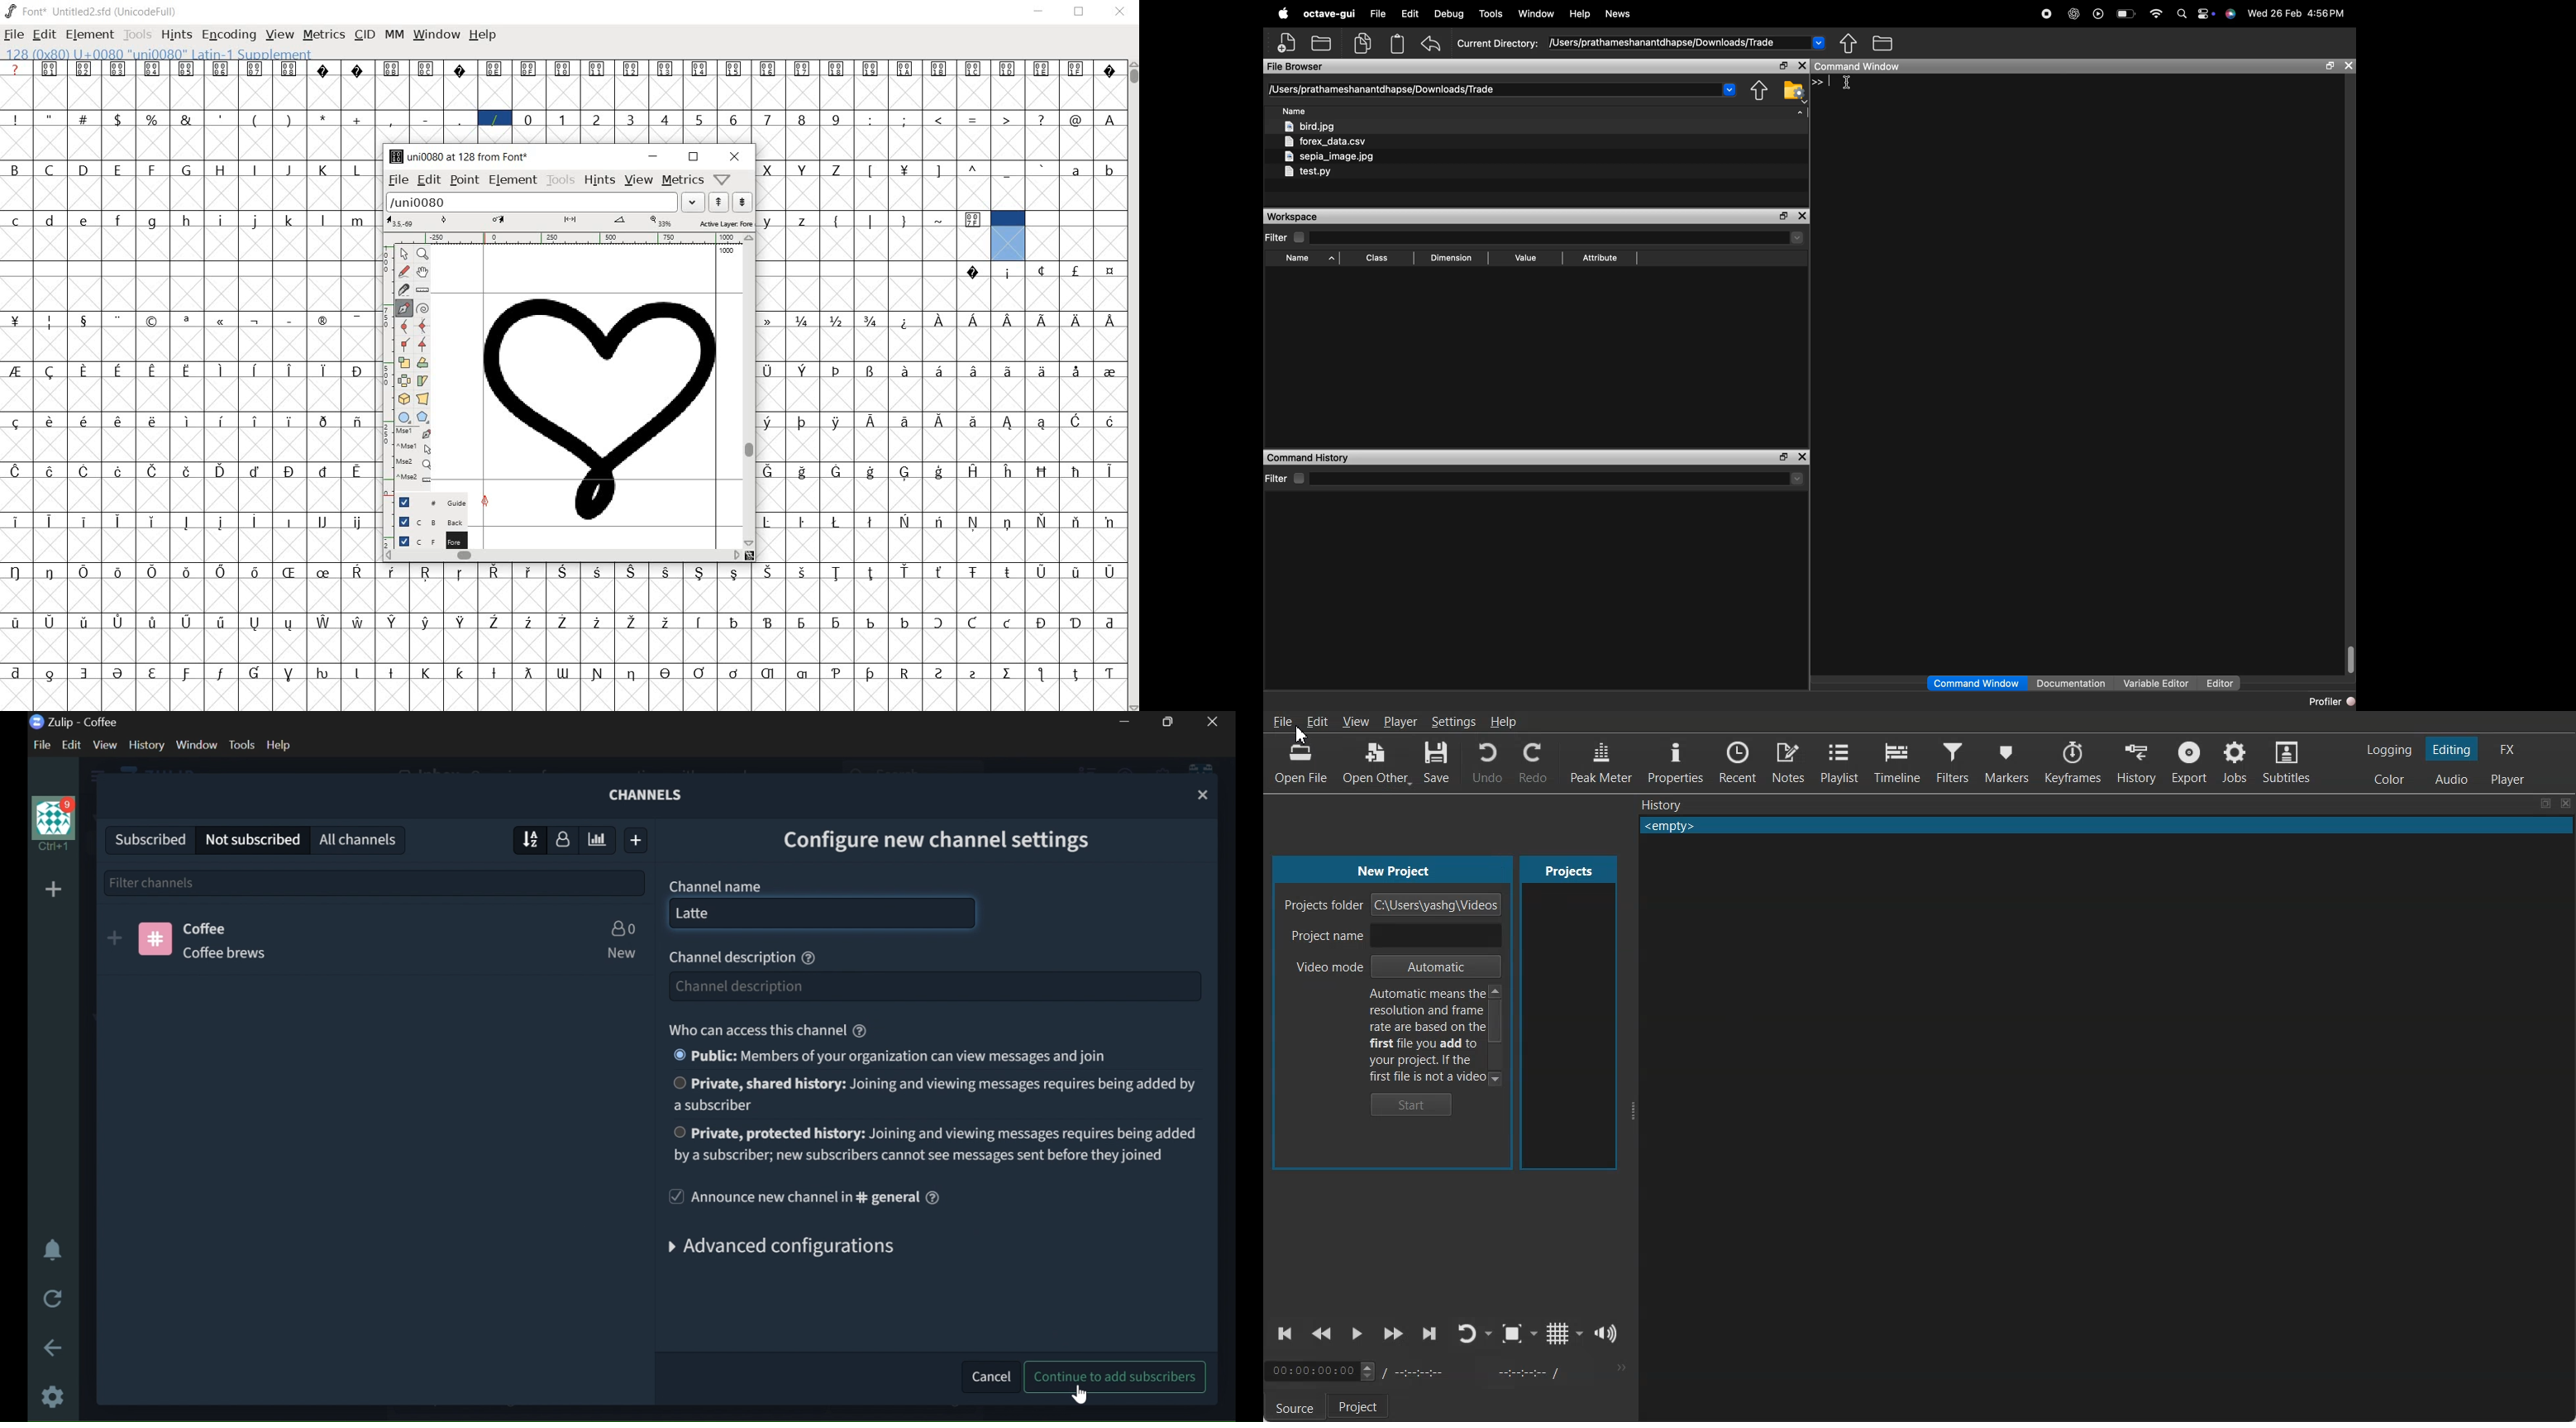  Describe the element at coordinates (730, 959) in the screenshot. I see `CHANNEL DESCRIPTION` at that location.